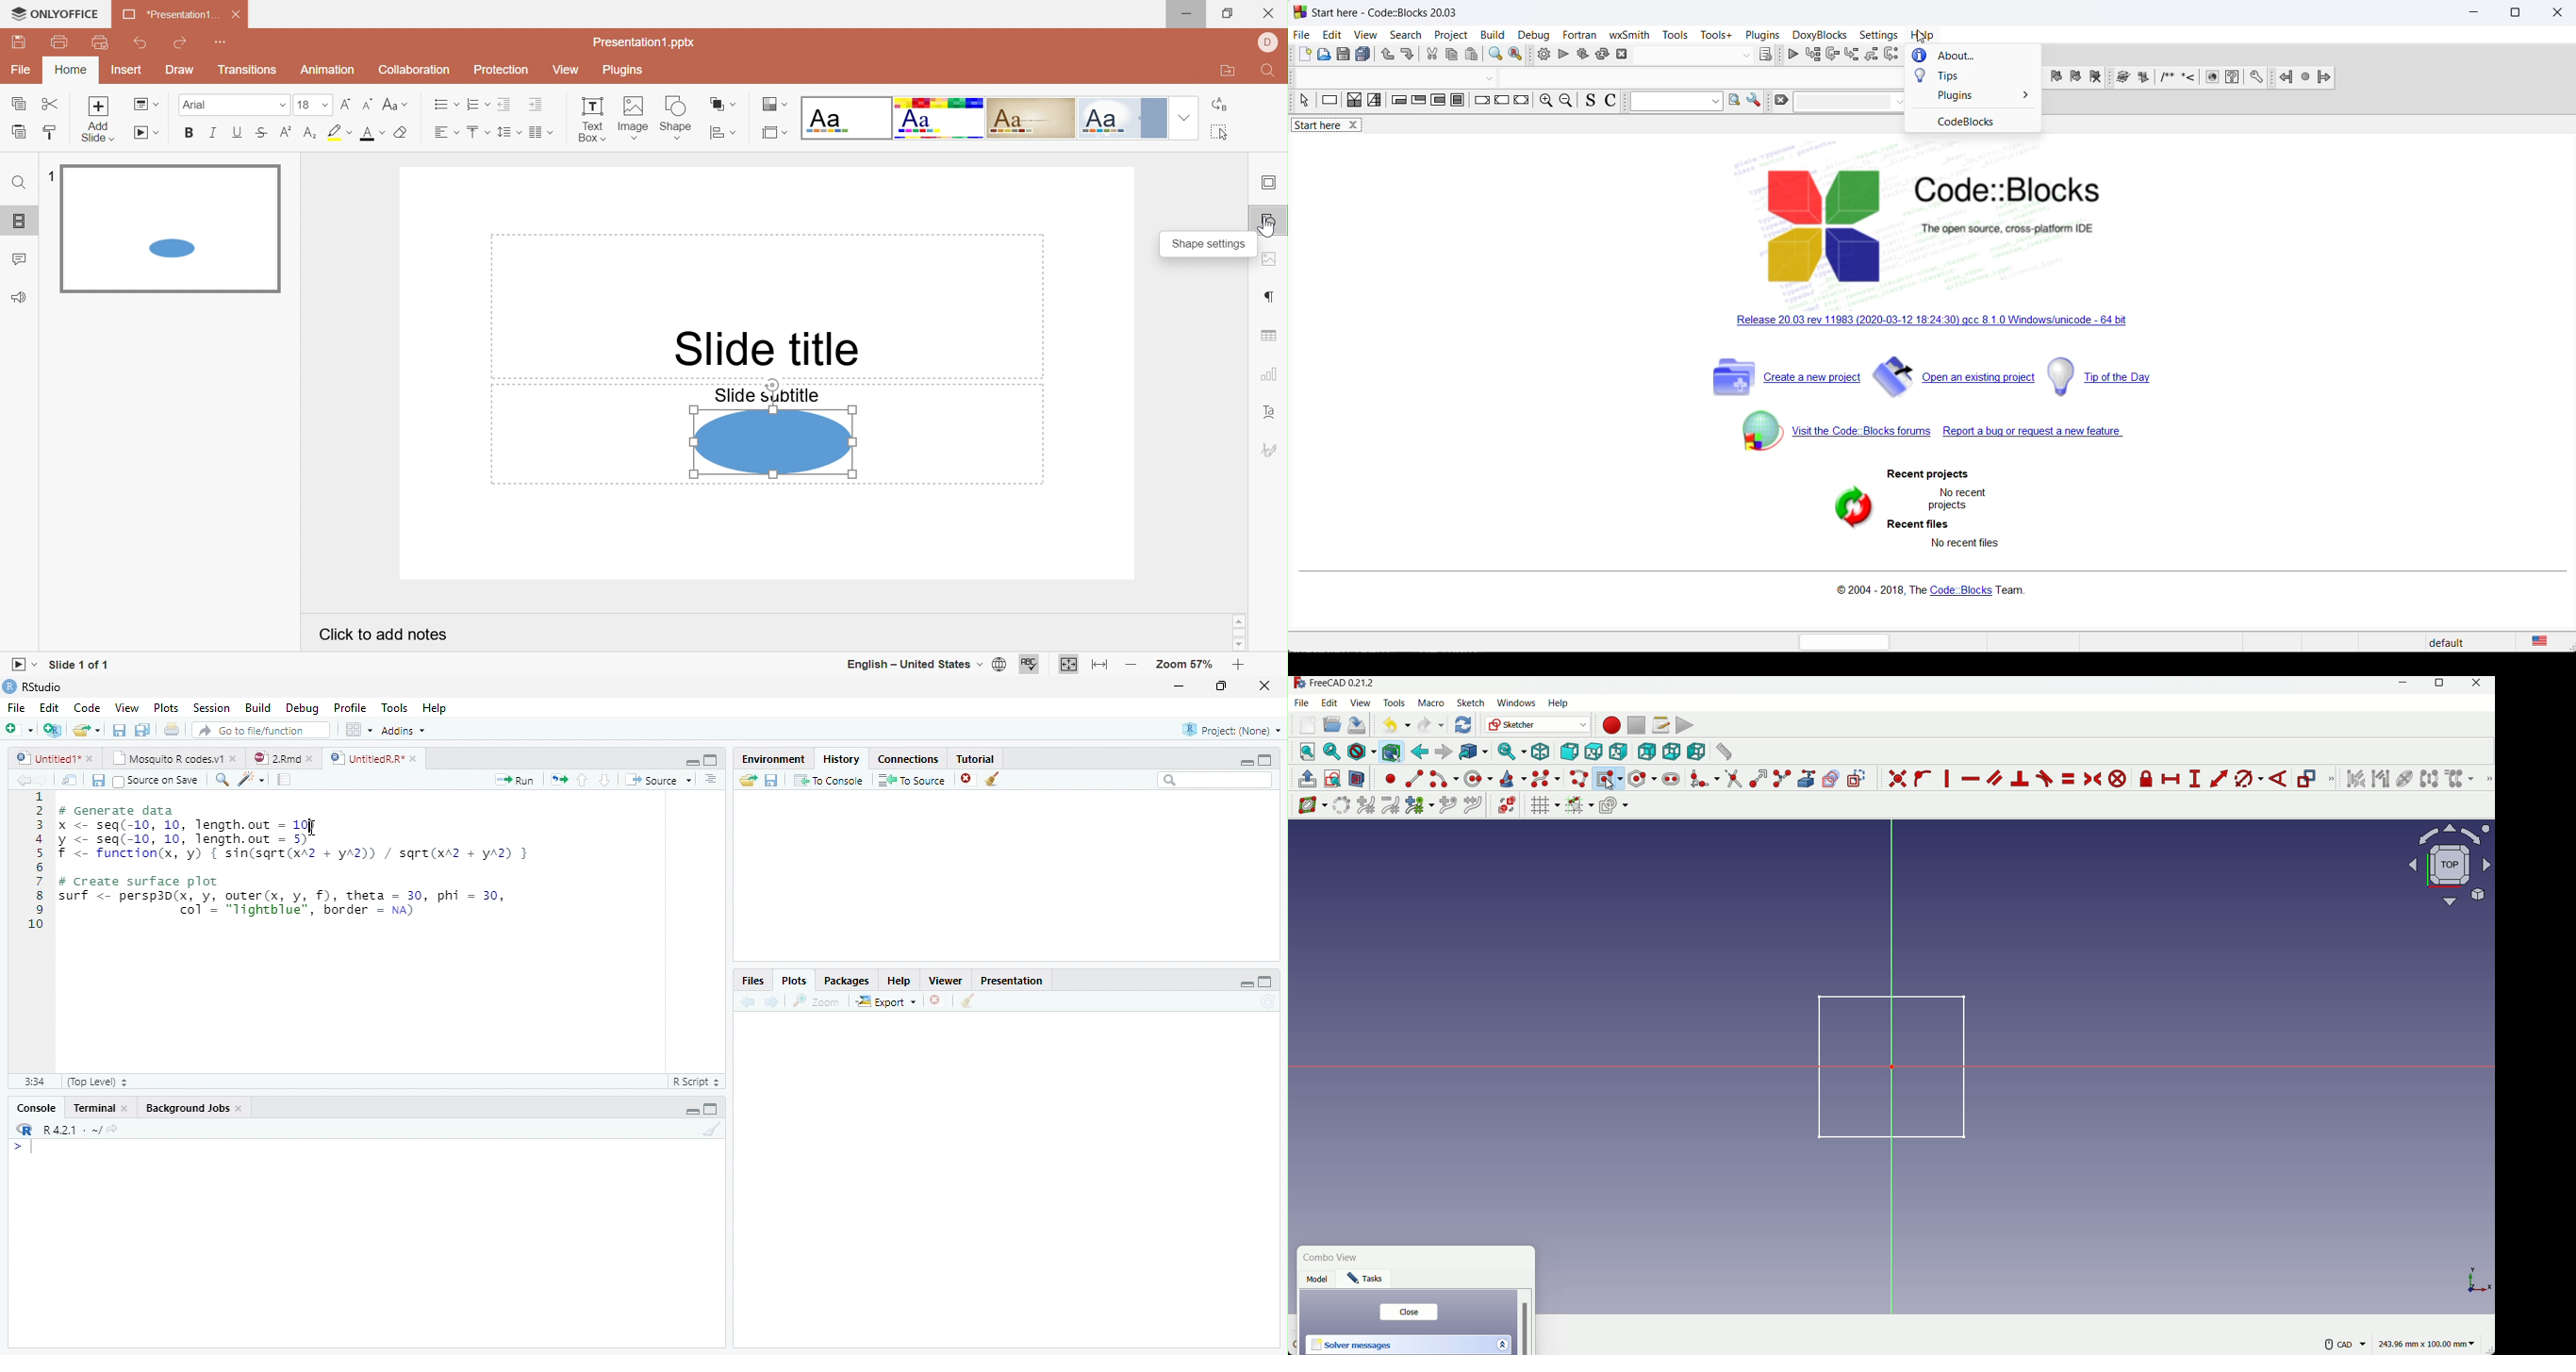 The height and width of the screenshot is (1372, 2576). Describe the element at coordinates (371, 134) in the screenshot. I see `Font color` at that location.